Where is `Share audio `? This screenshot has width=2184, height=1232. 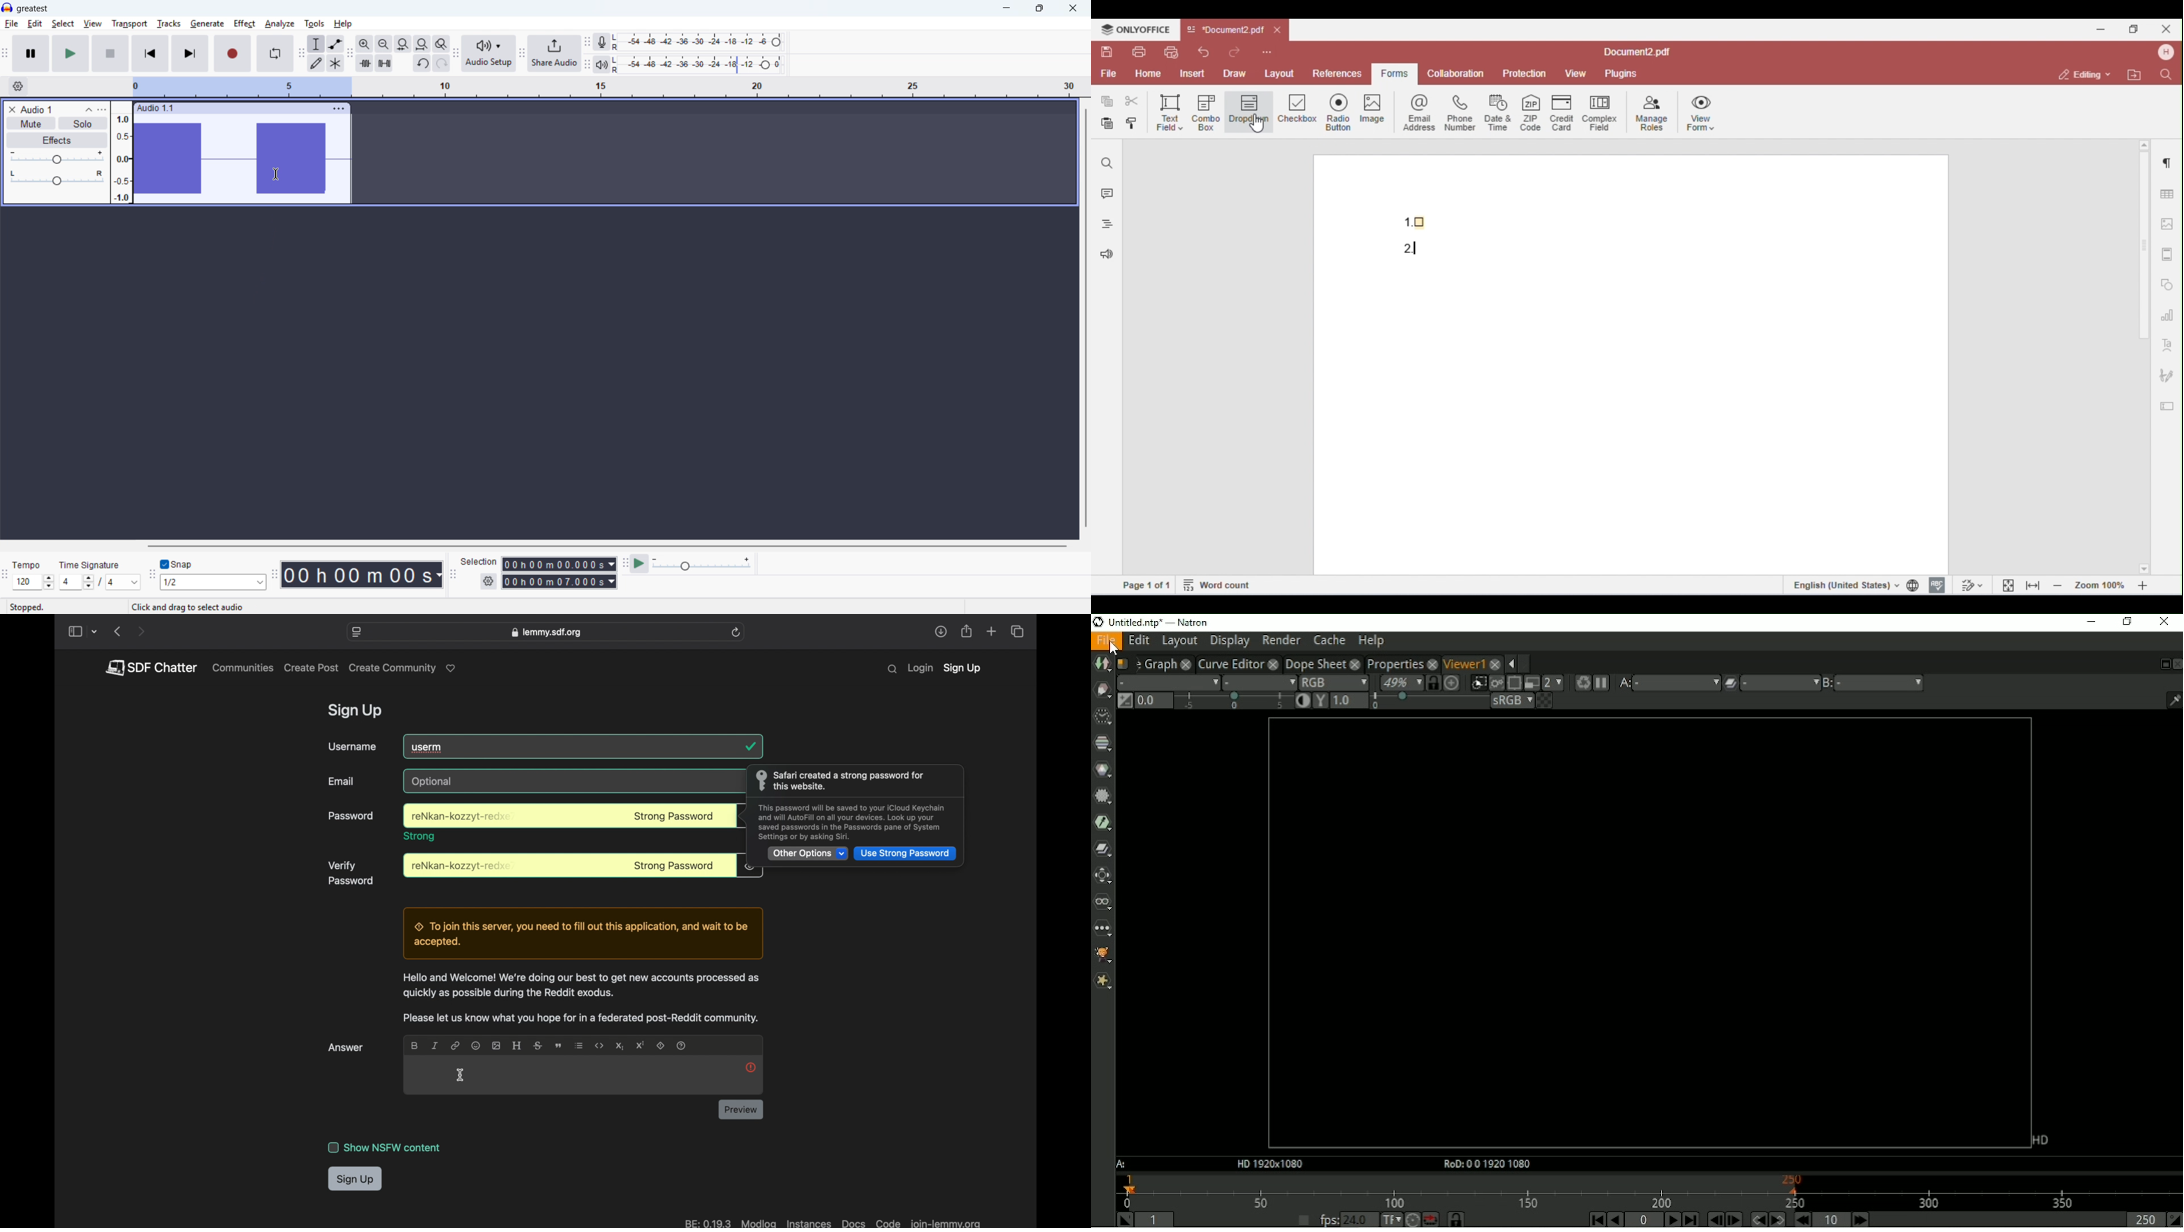 Share audio  is located at coordinates (554, 53).